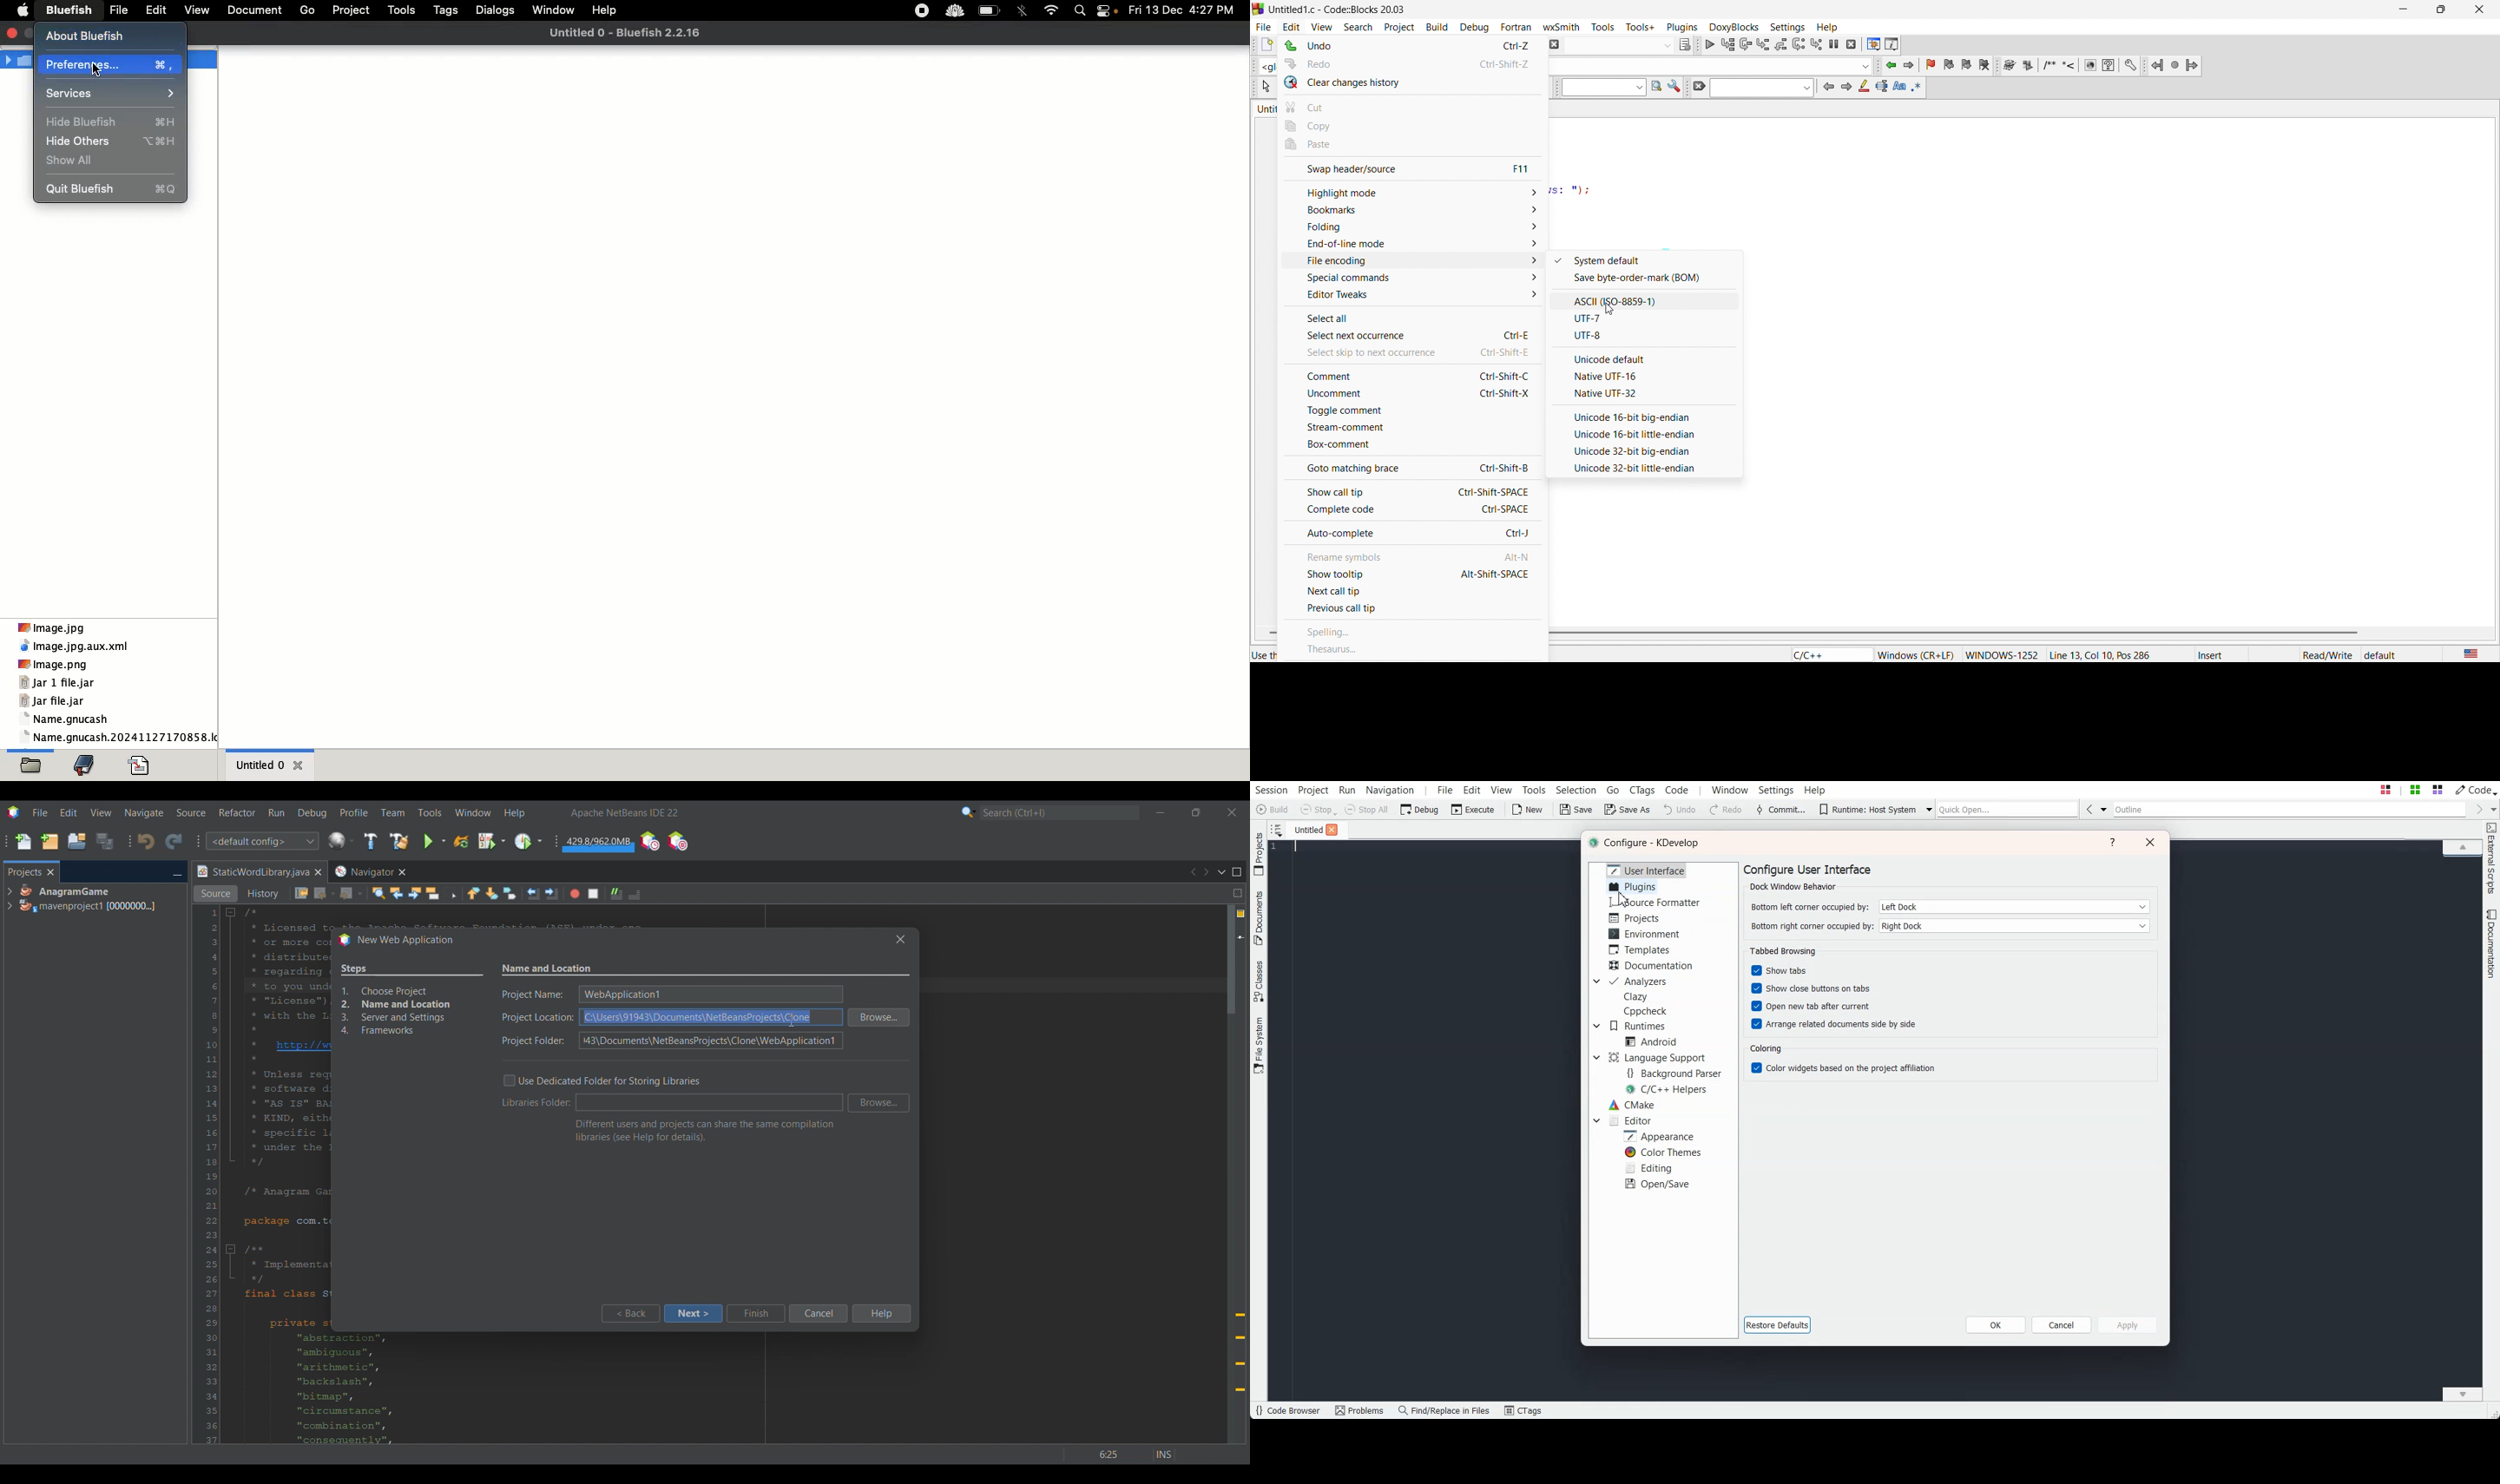 This screenshot has height=1484, width=2520. I want to click on Search box, so click(1060, 812).